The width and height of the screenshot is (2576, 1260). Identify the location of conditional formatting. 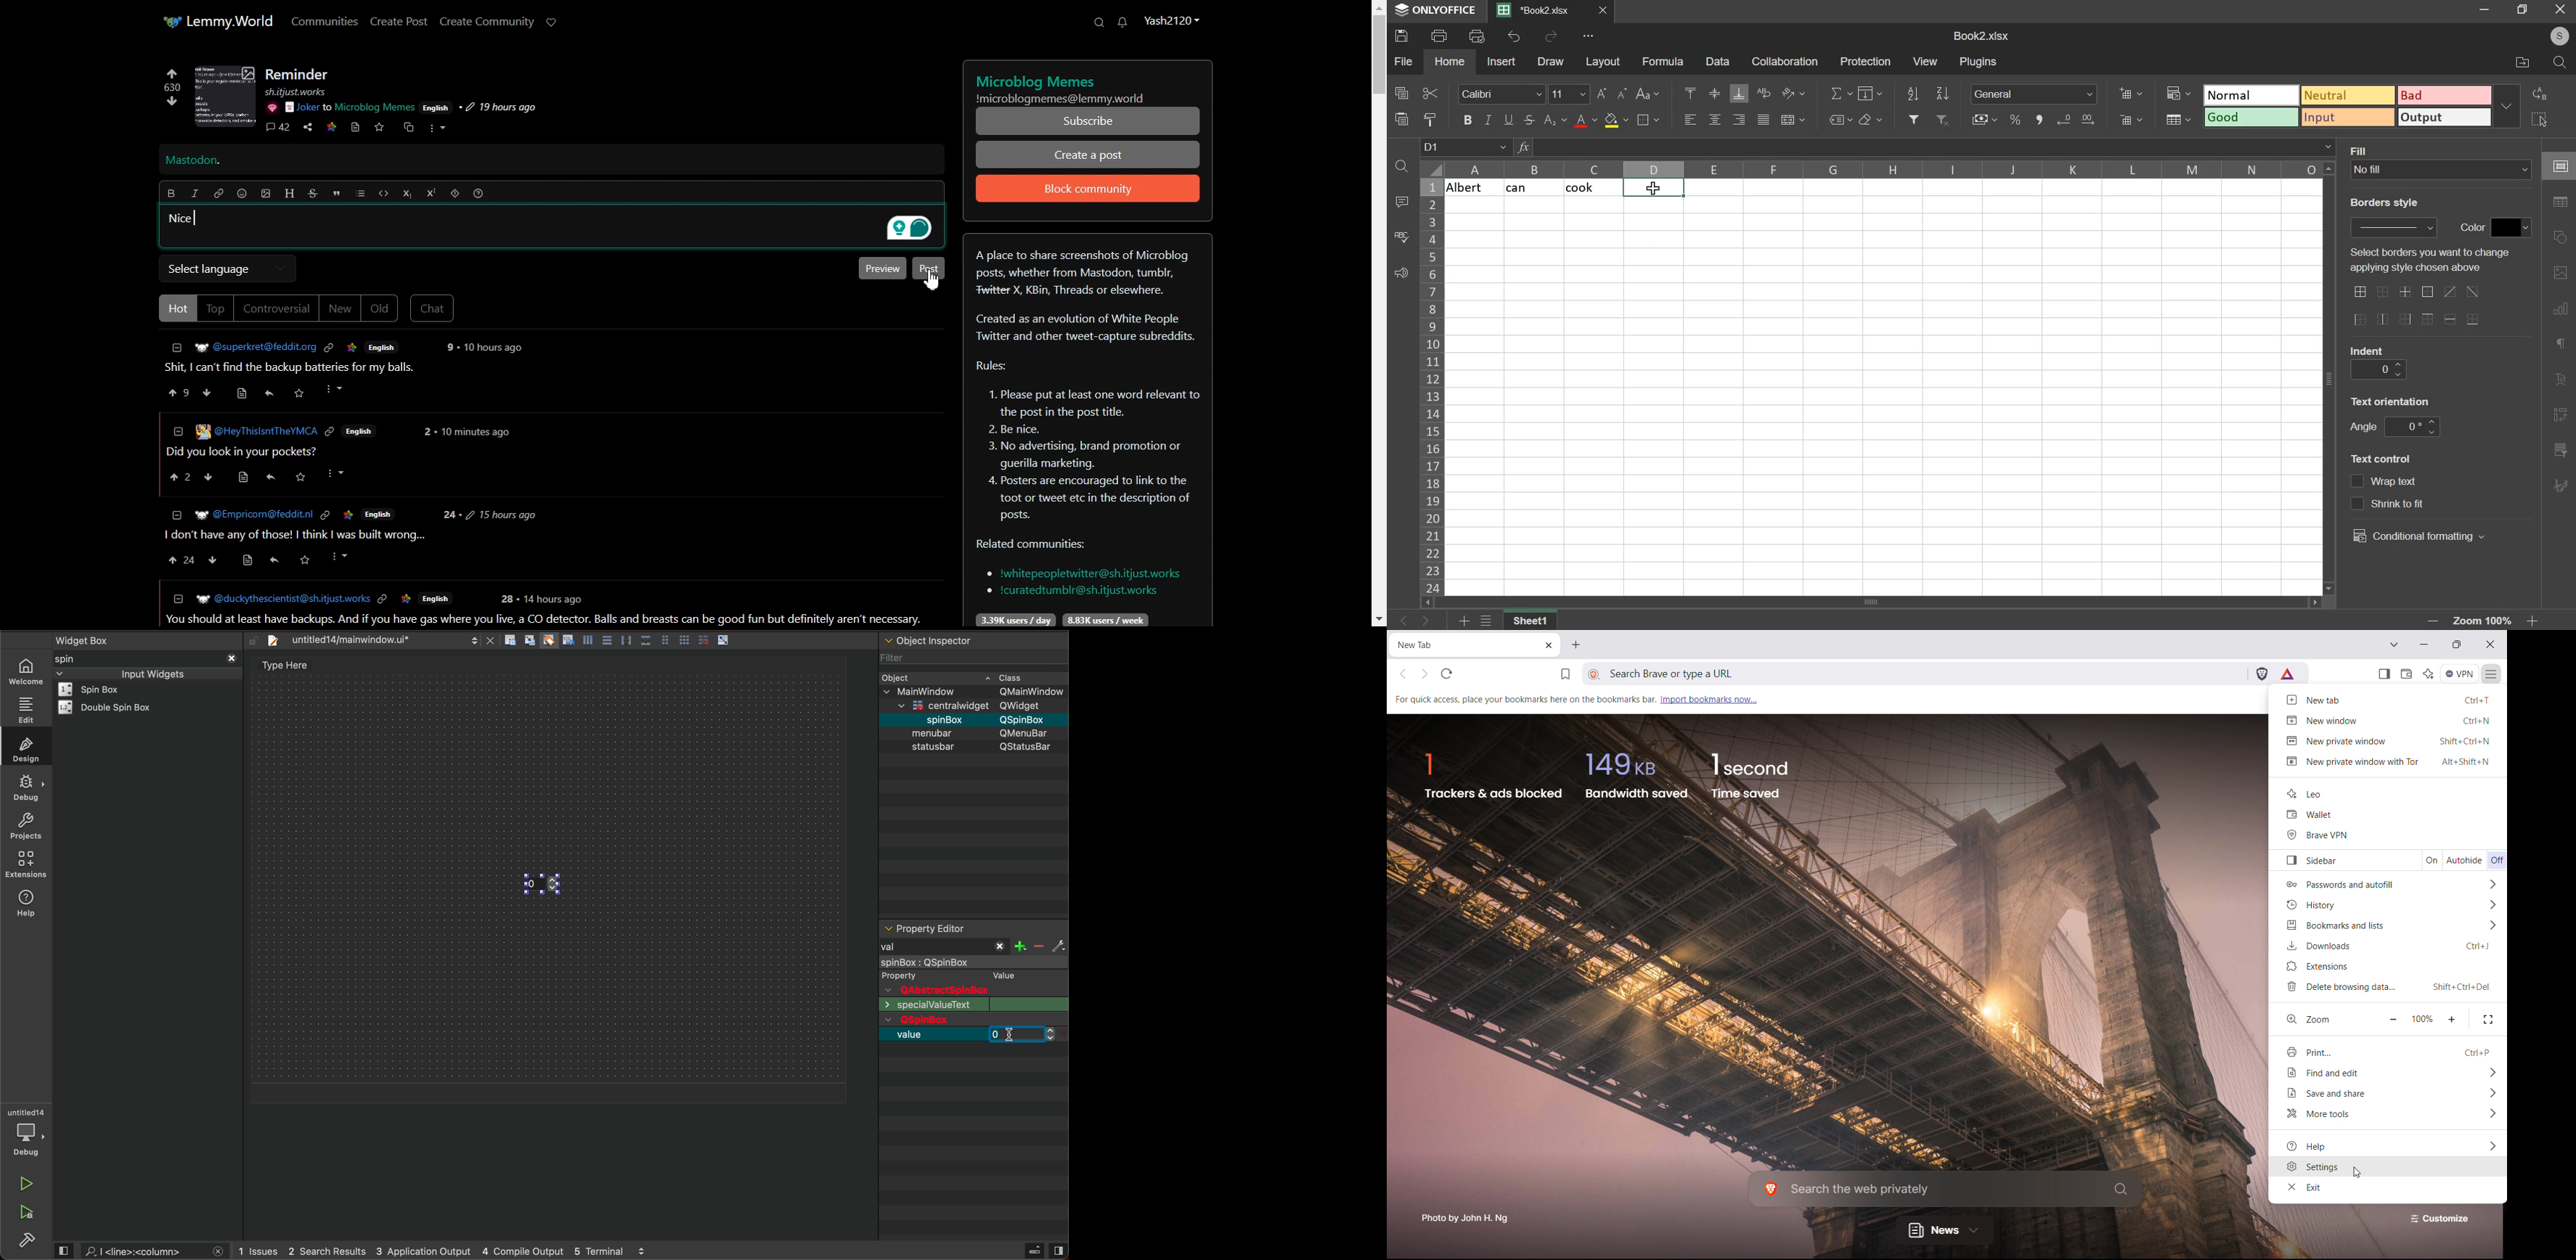
(2177, 94).